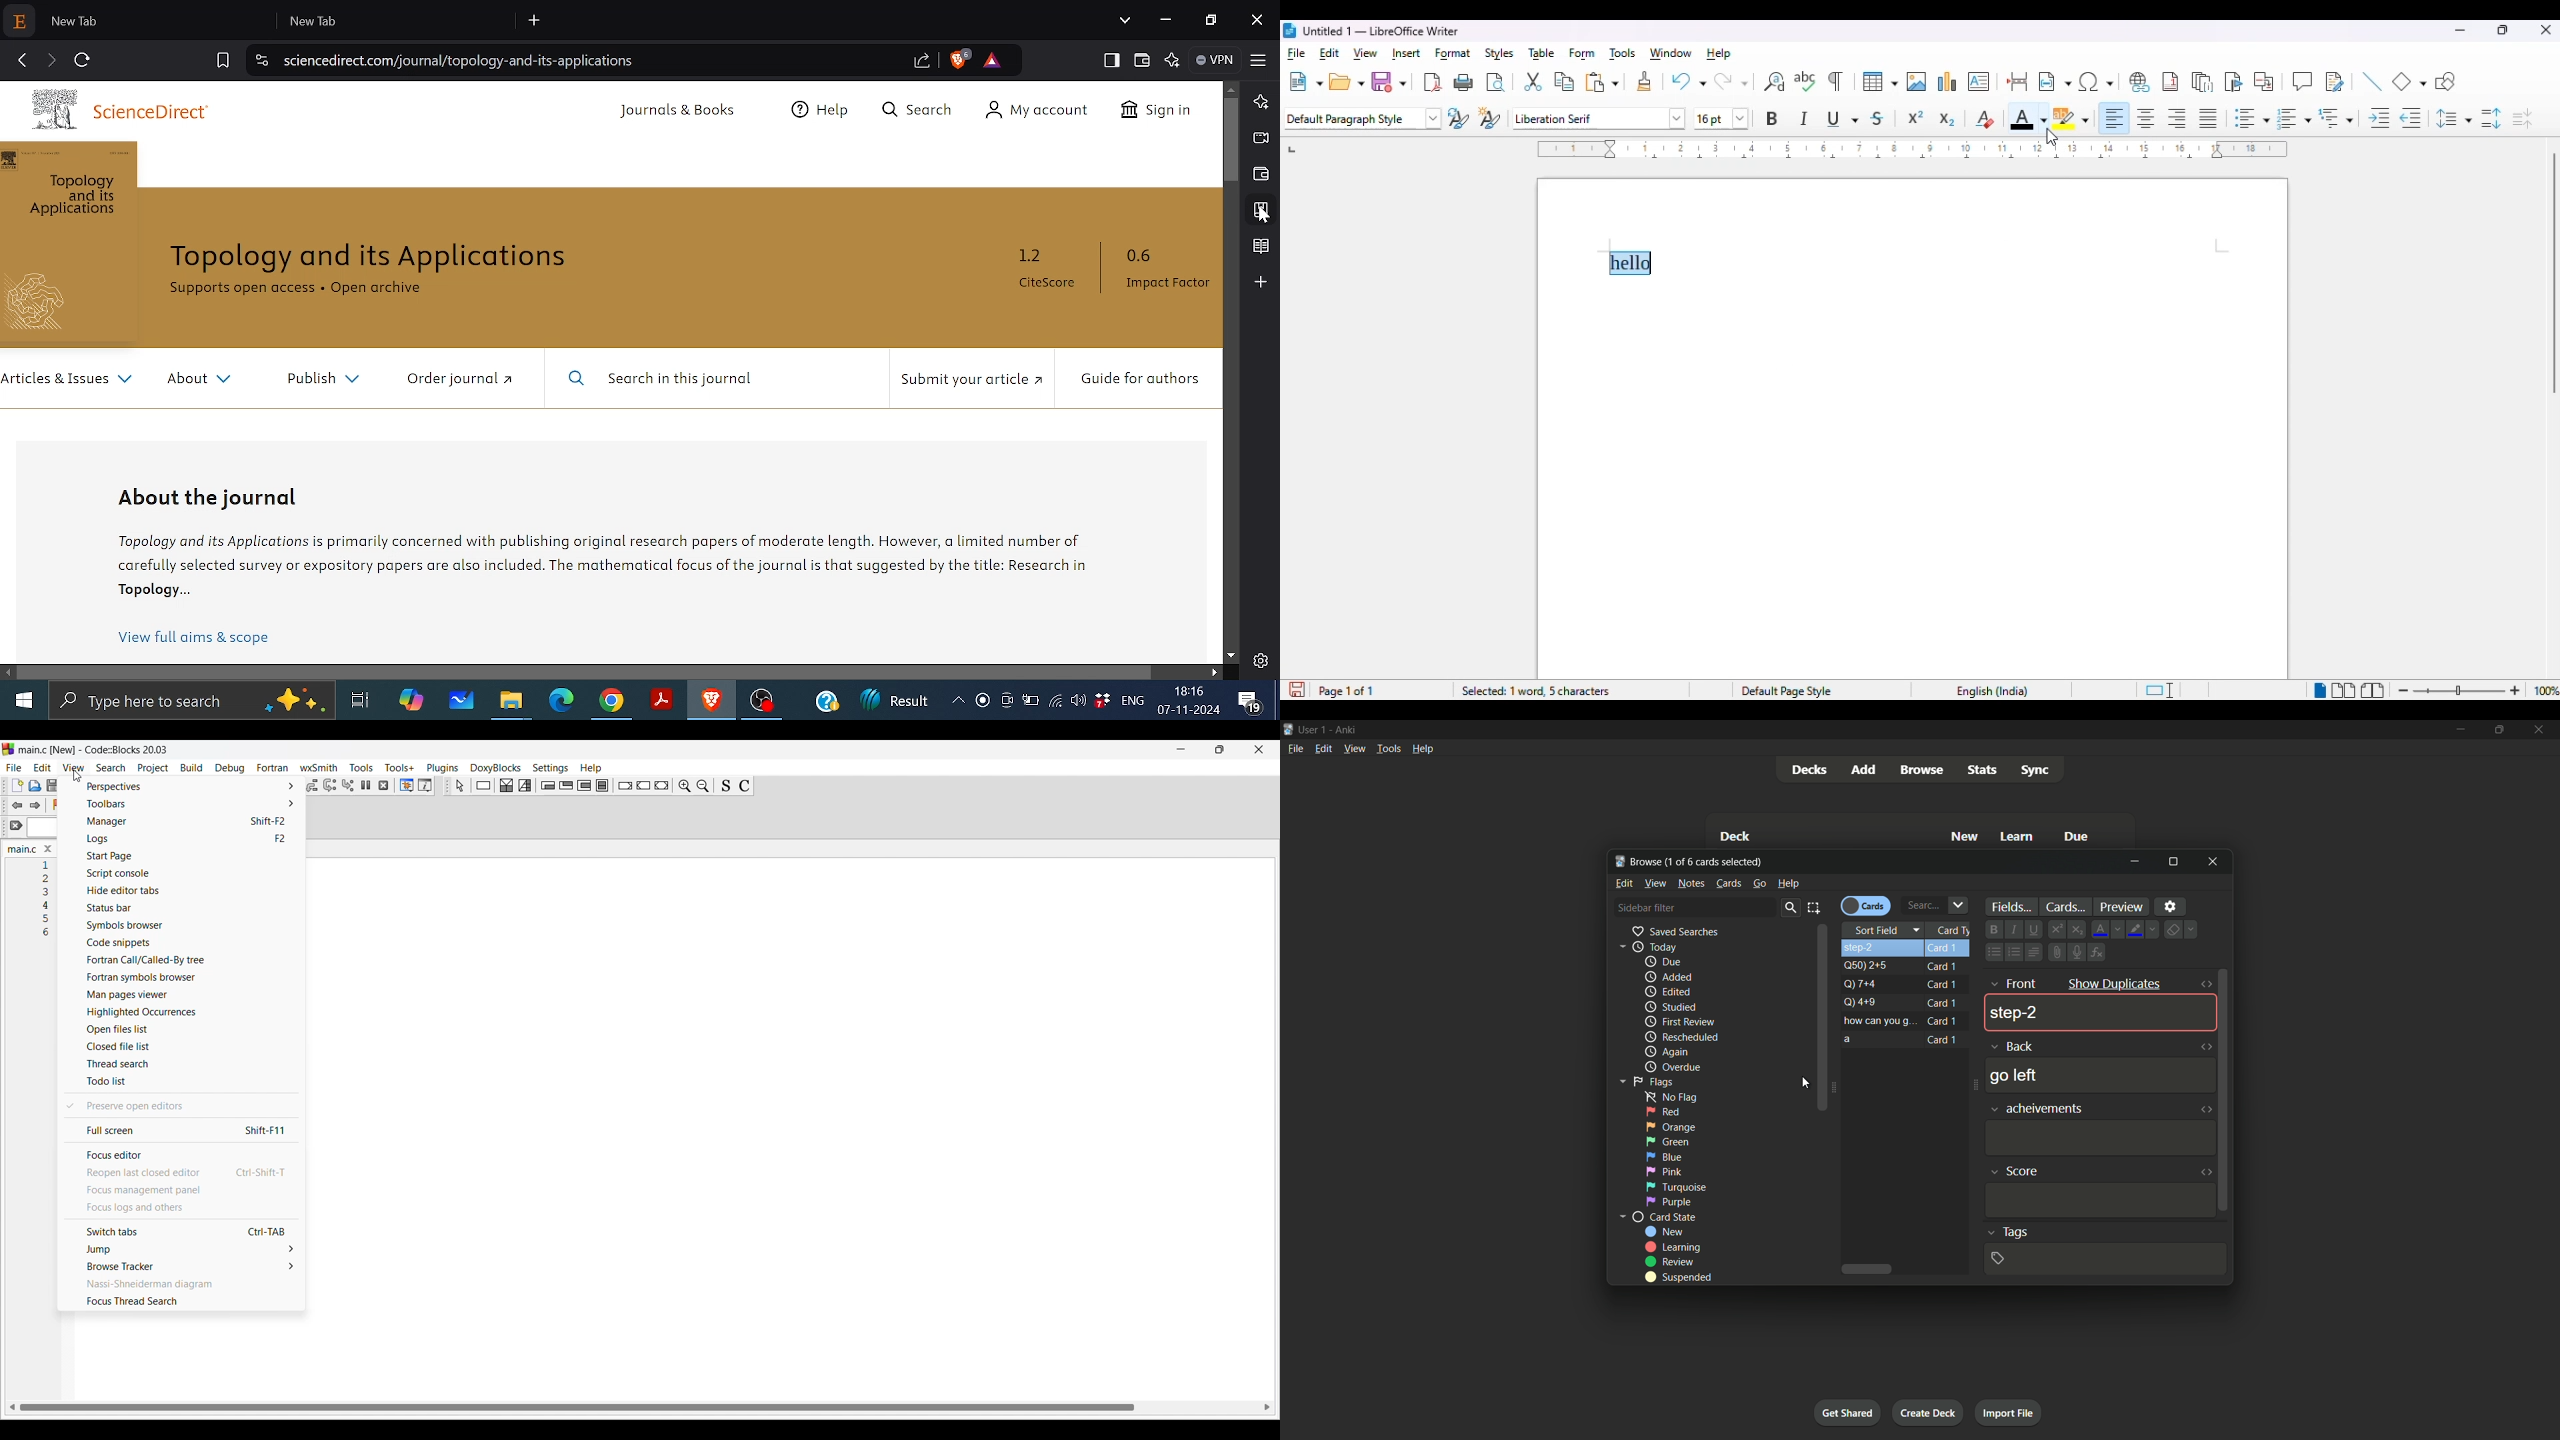 The height and width of the screenshot is (1456, 2576). Describe the element at coordinates (35, 786) in the screenshot. I see `Open` at that location.